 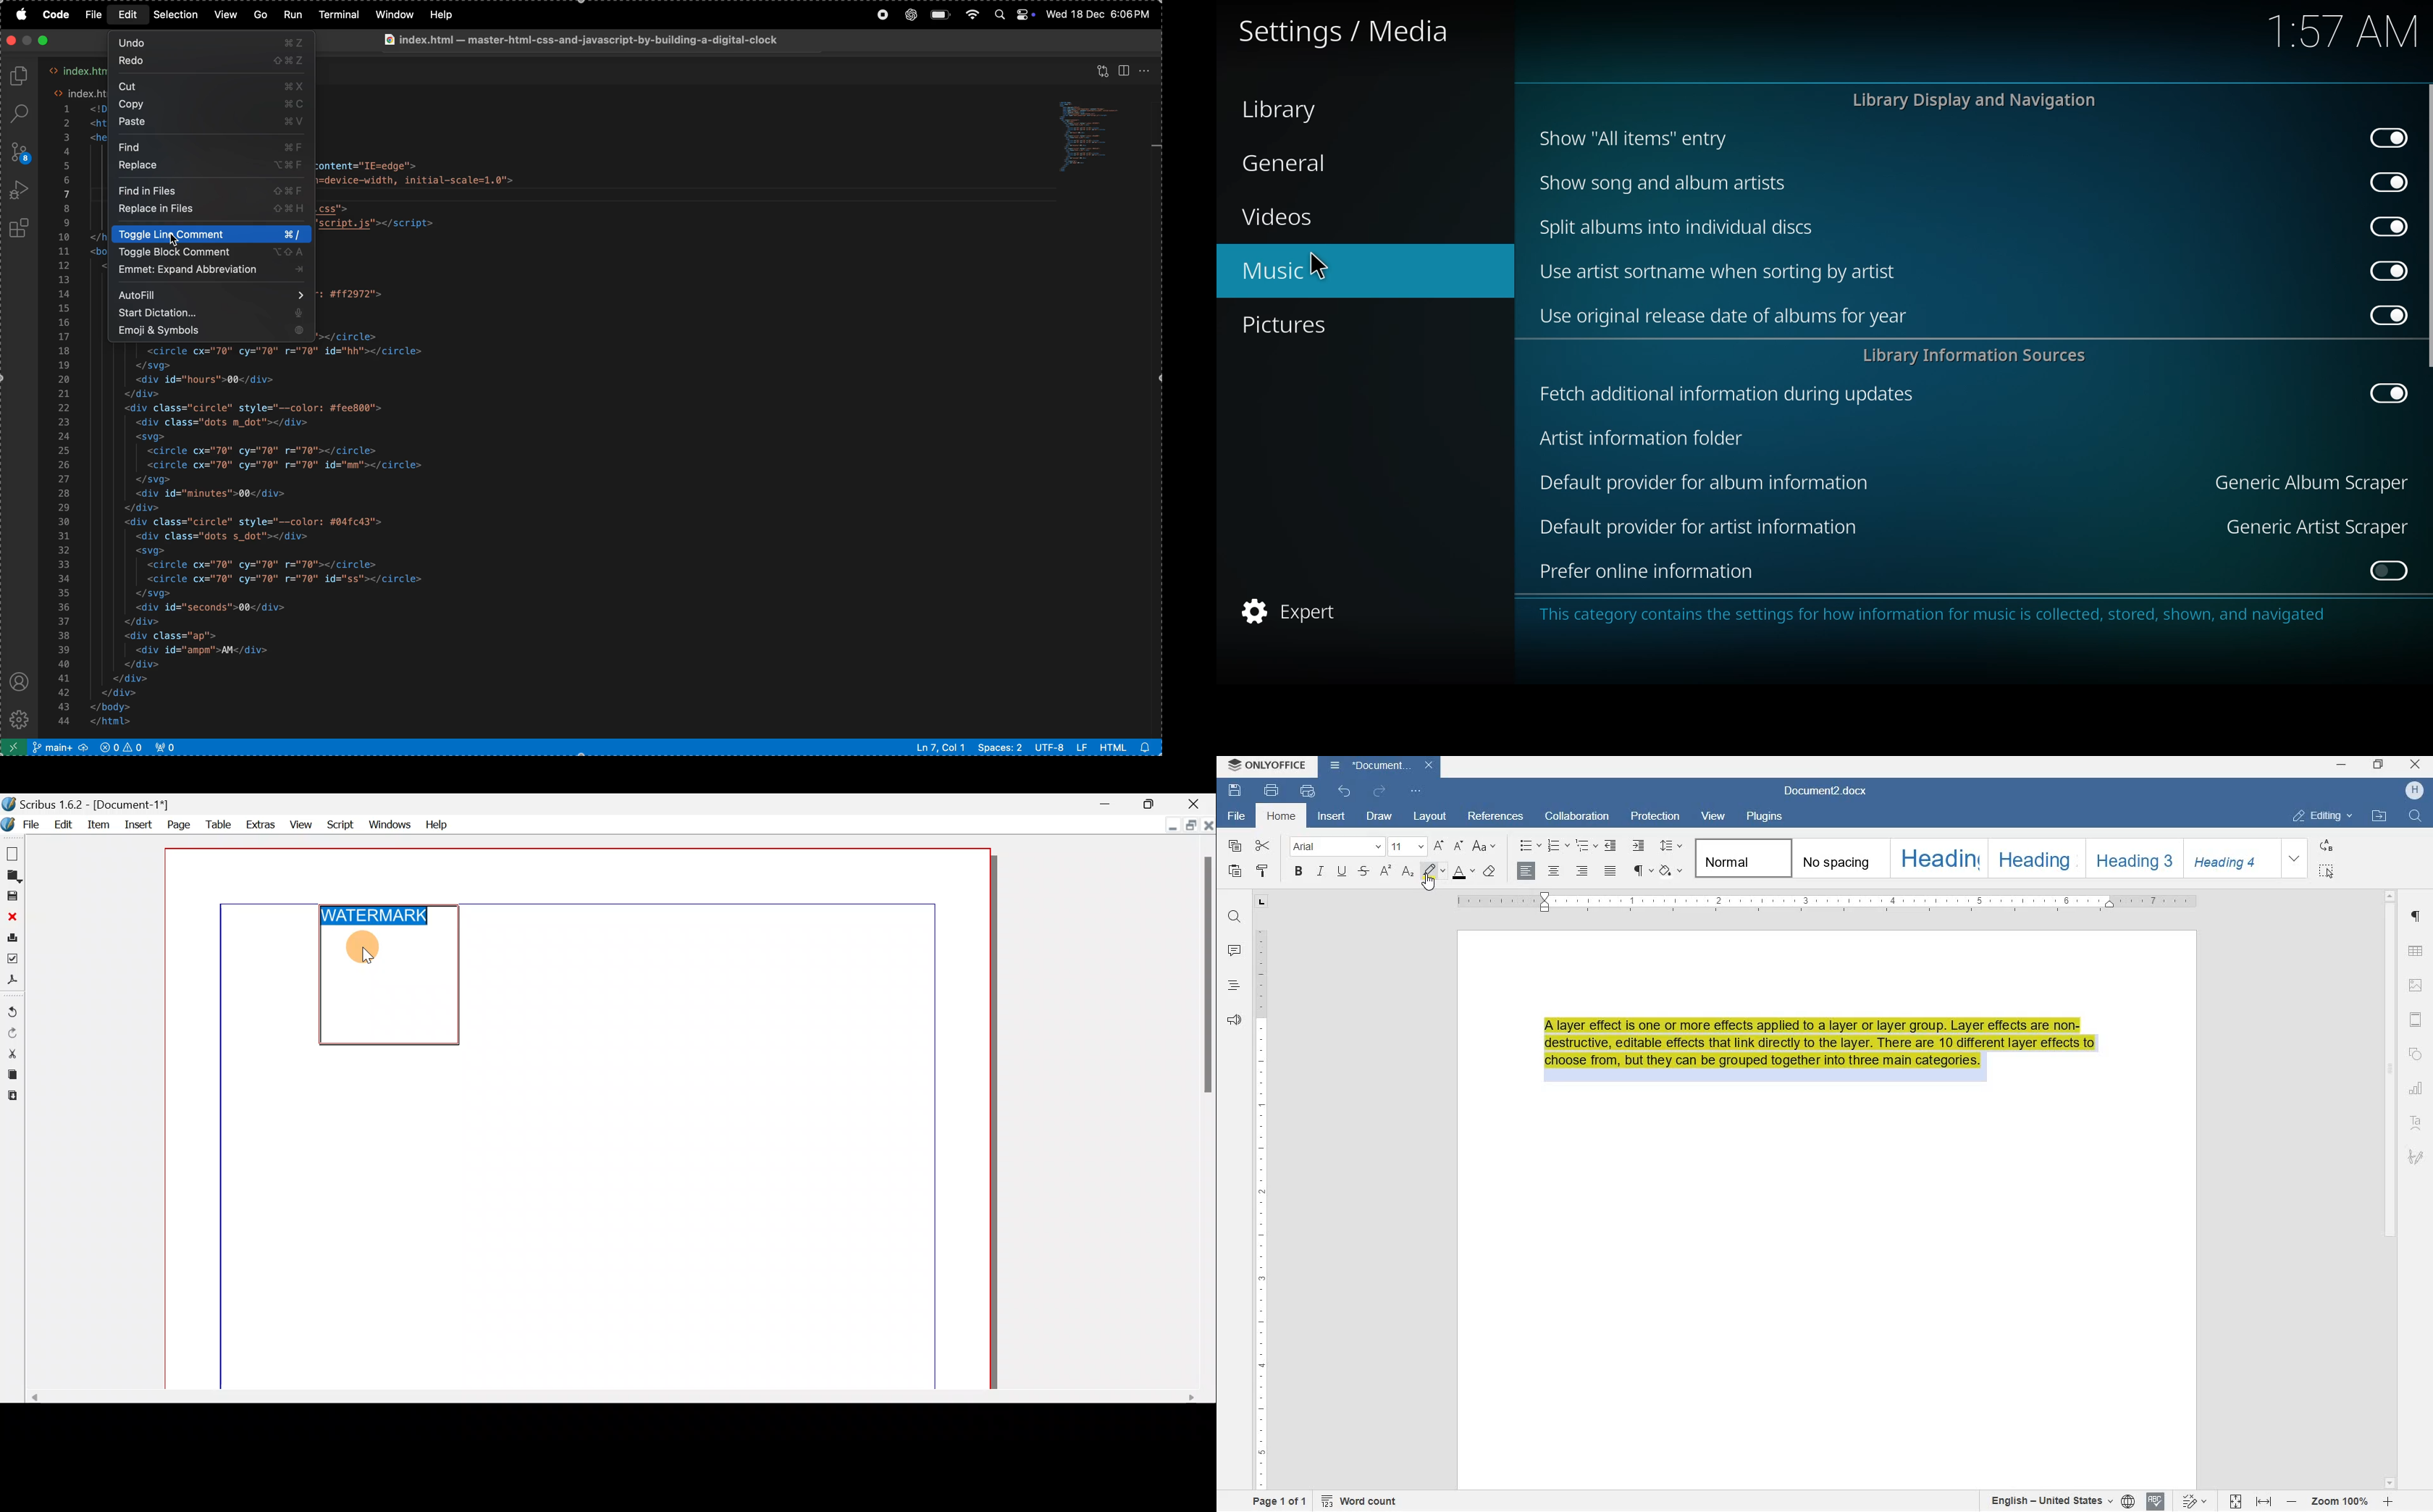 I want to click on artist info folder, so click(x=1640, y=438).